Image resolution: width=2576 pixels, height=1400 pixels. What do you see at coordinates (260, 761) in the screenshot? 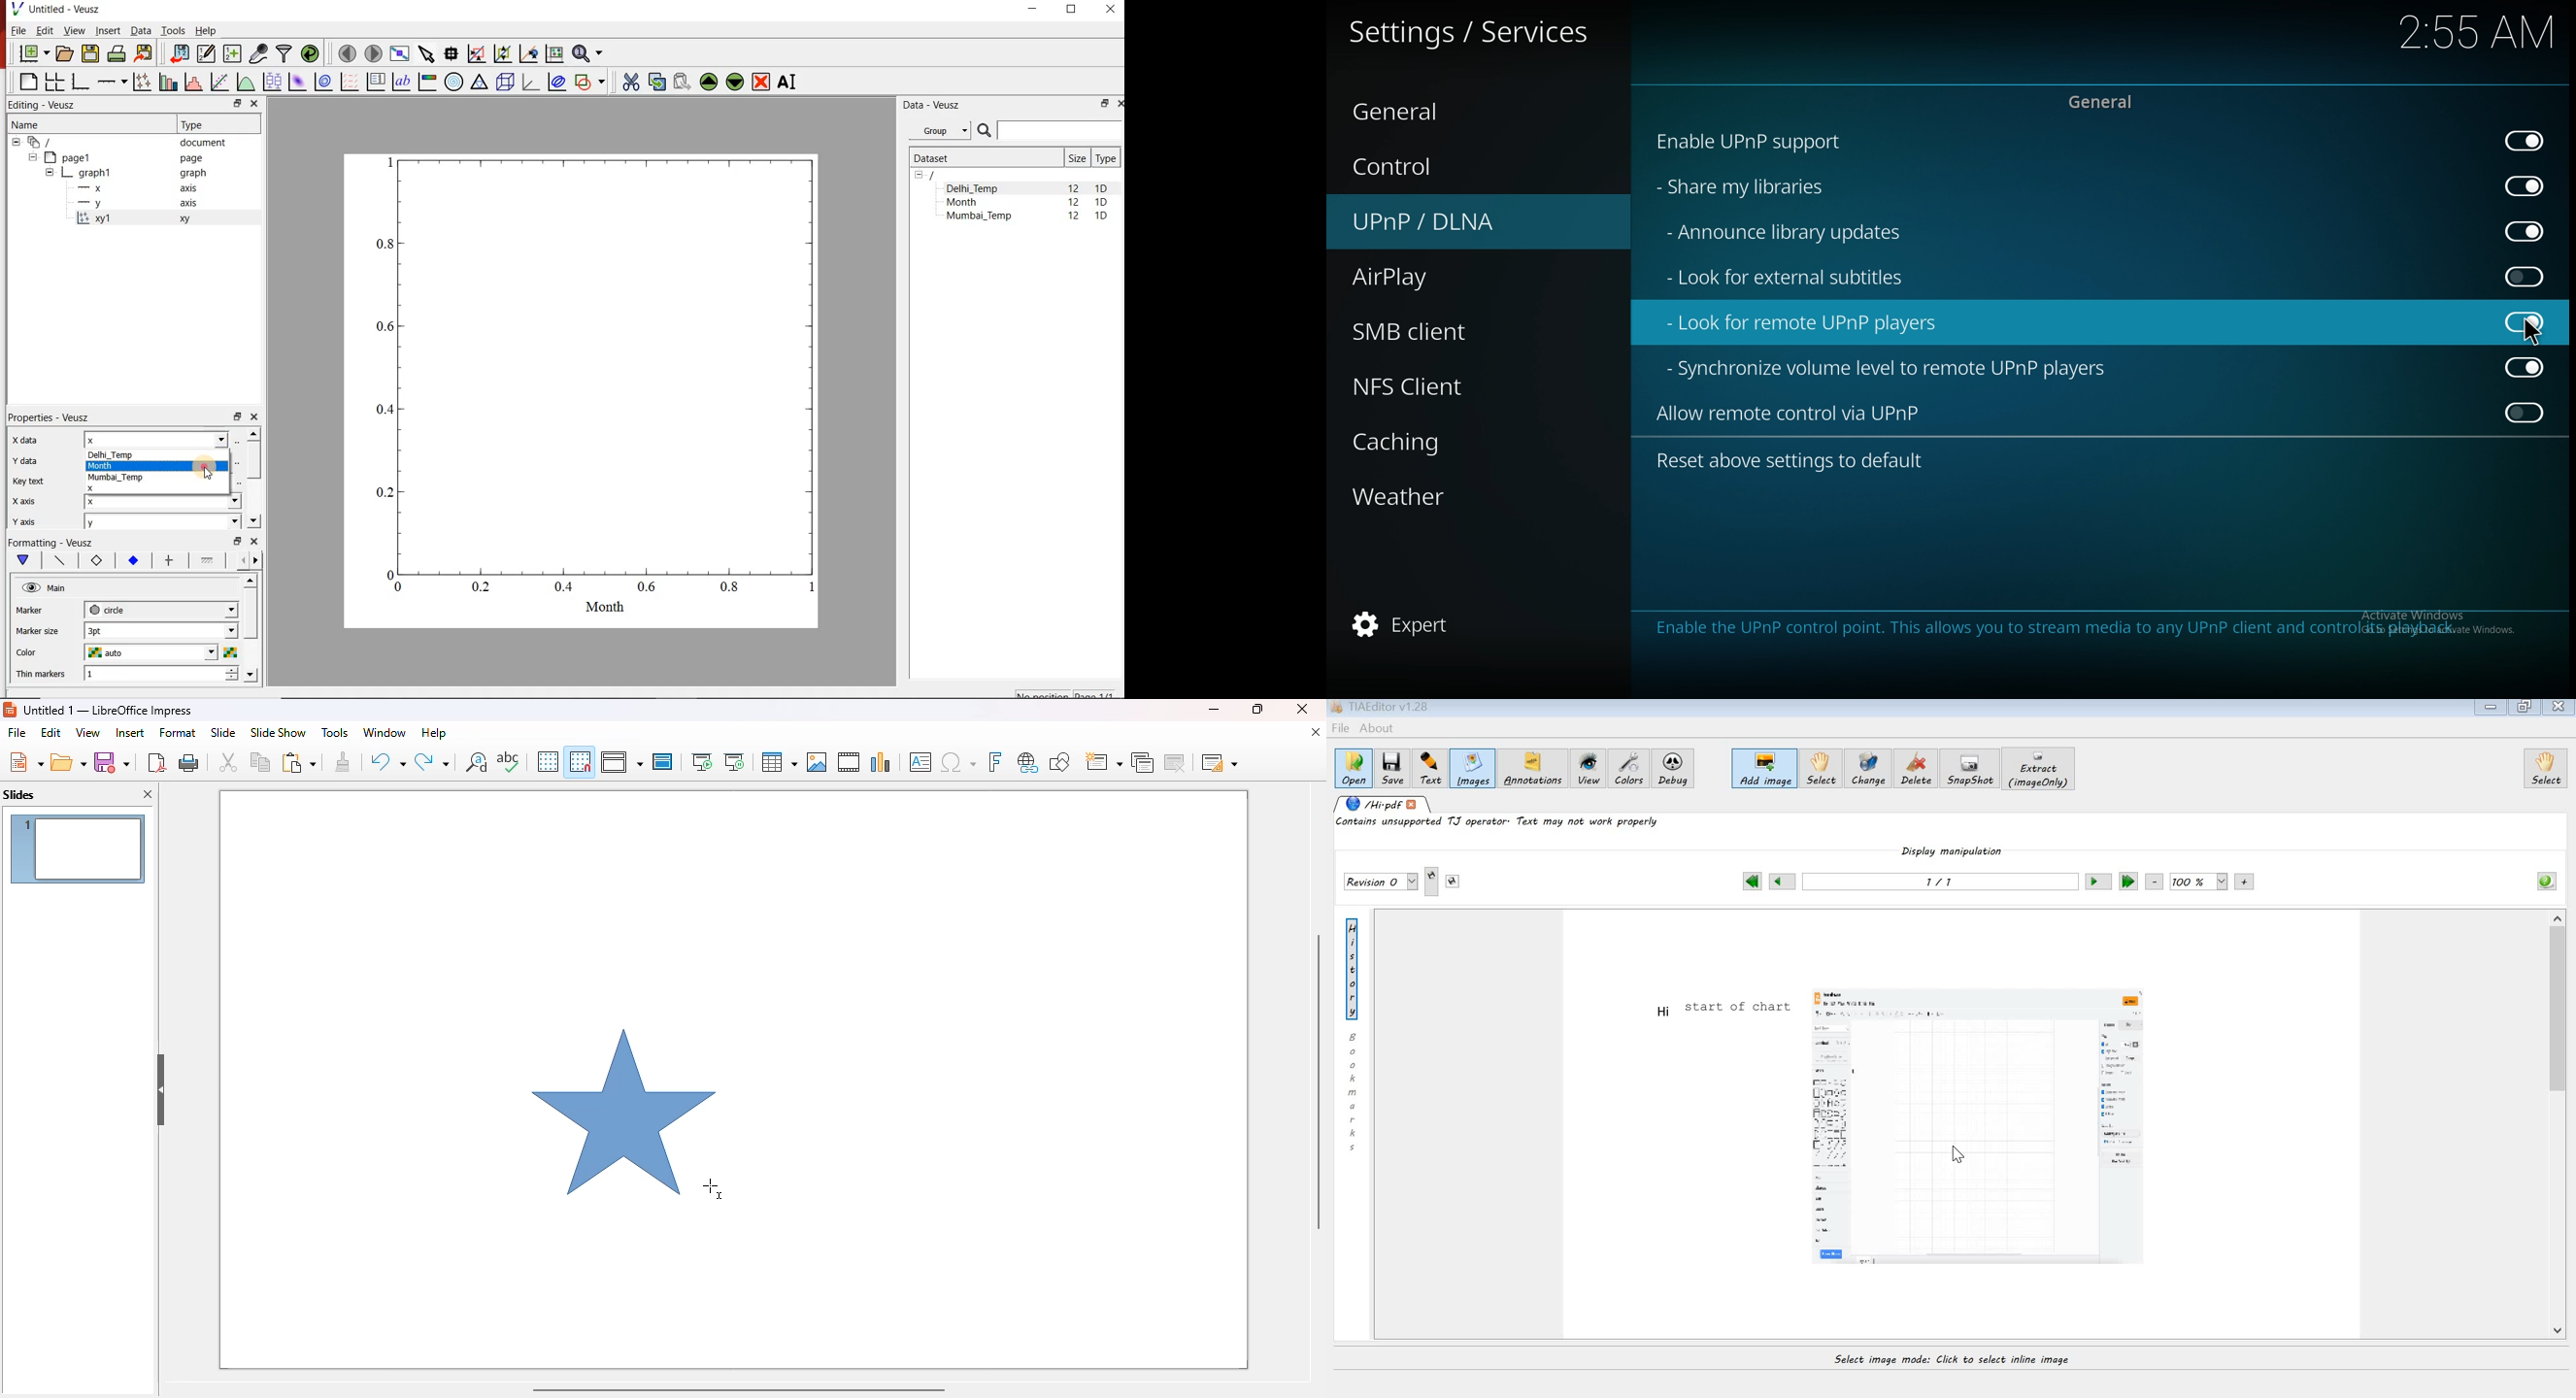
I see `copy` at bounding box center [260, 761].